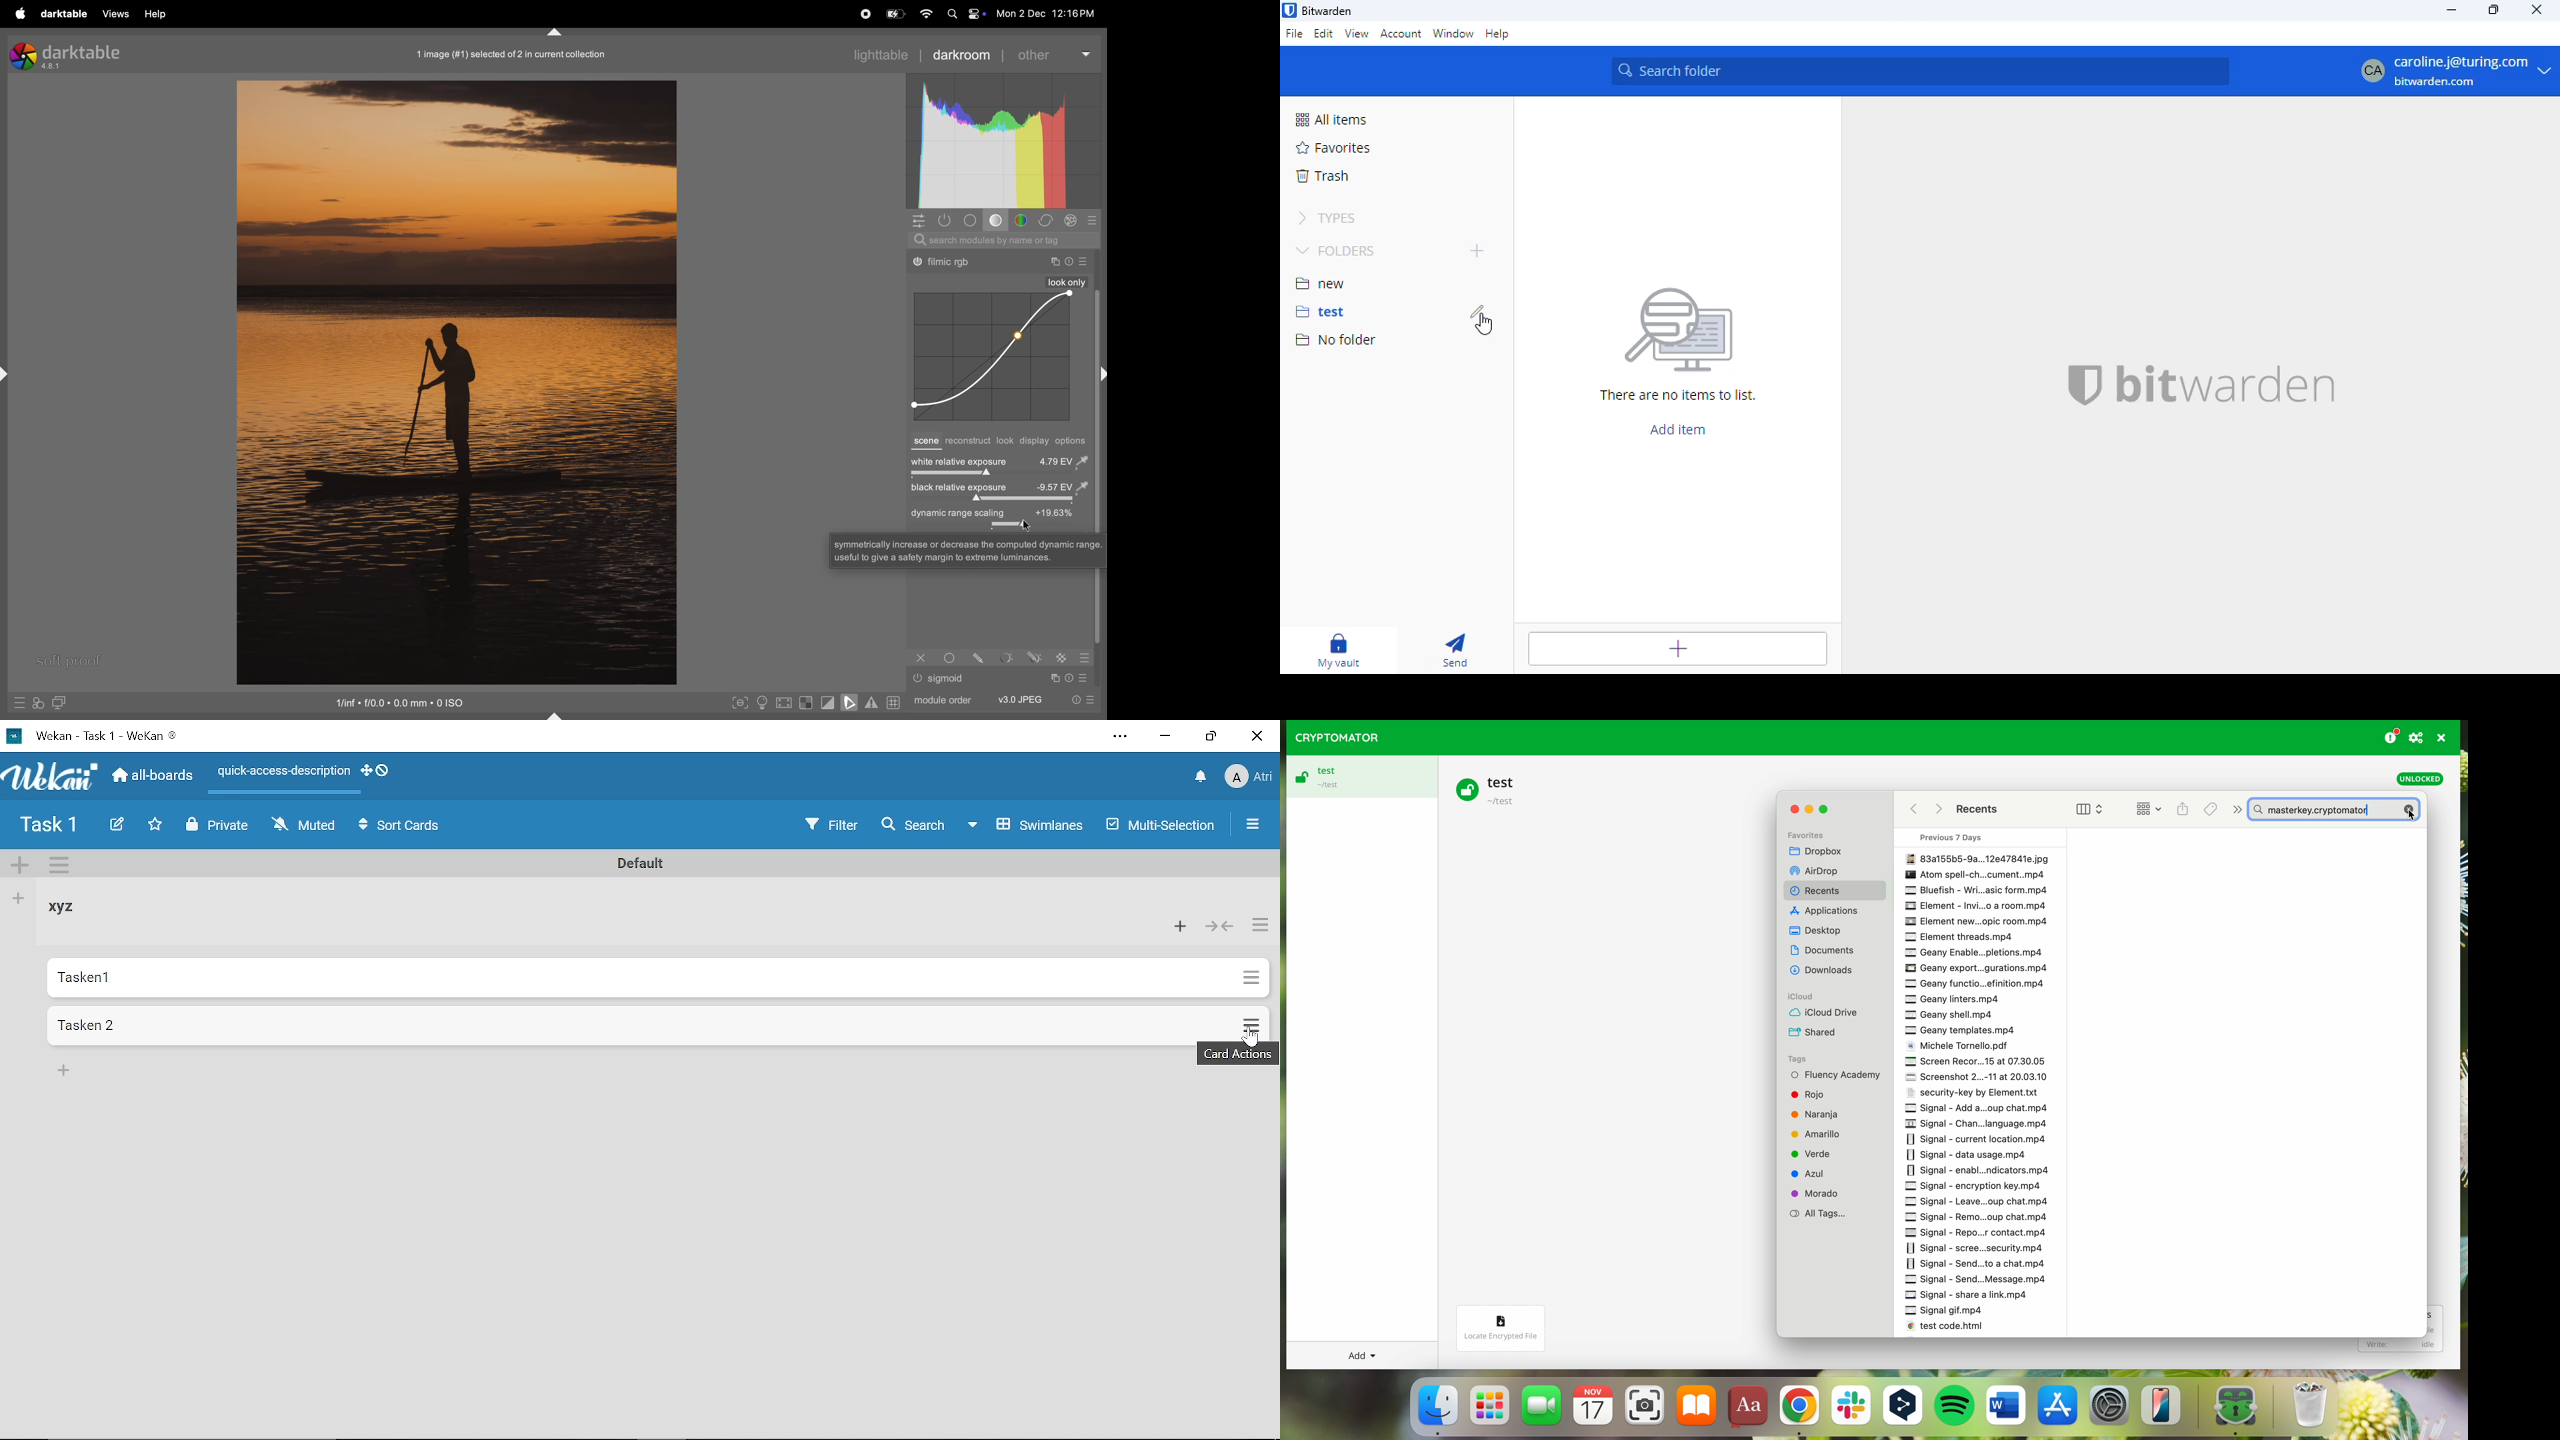 This screenshot has height=1456, width=2576. Describe the element at coordinates (1477, 311) in the screenshot. I see `edit` at that location.